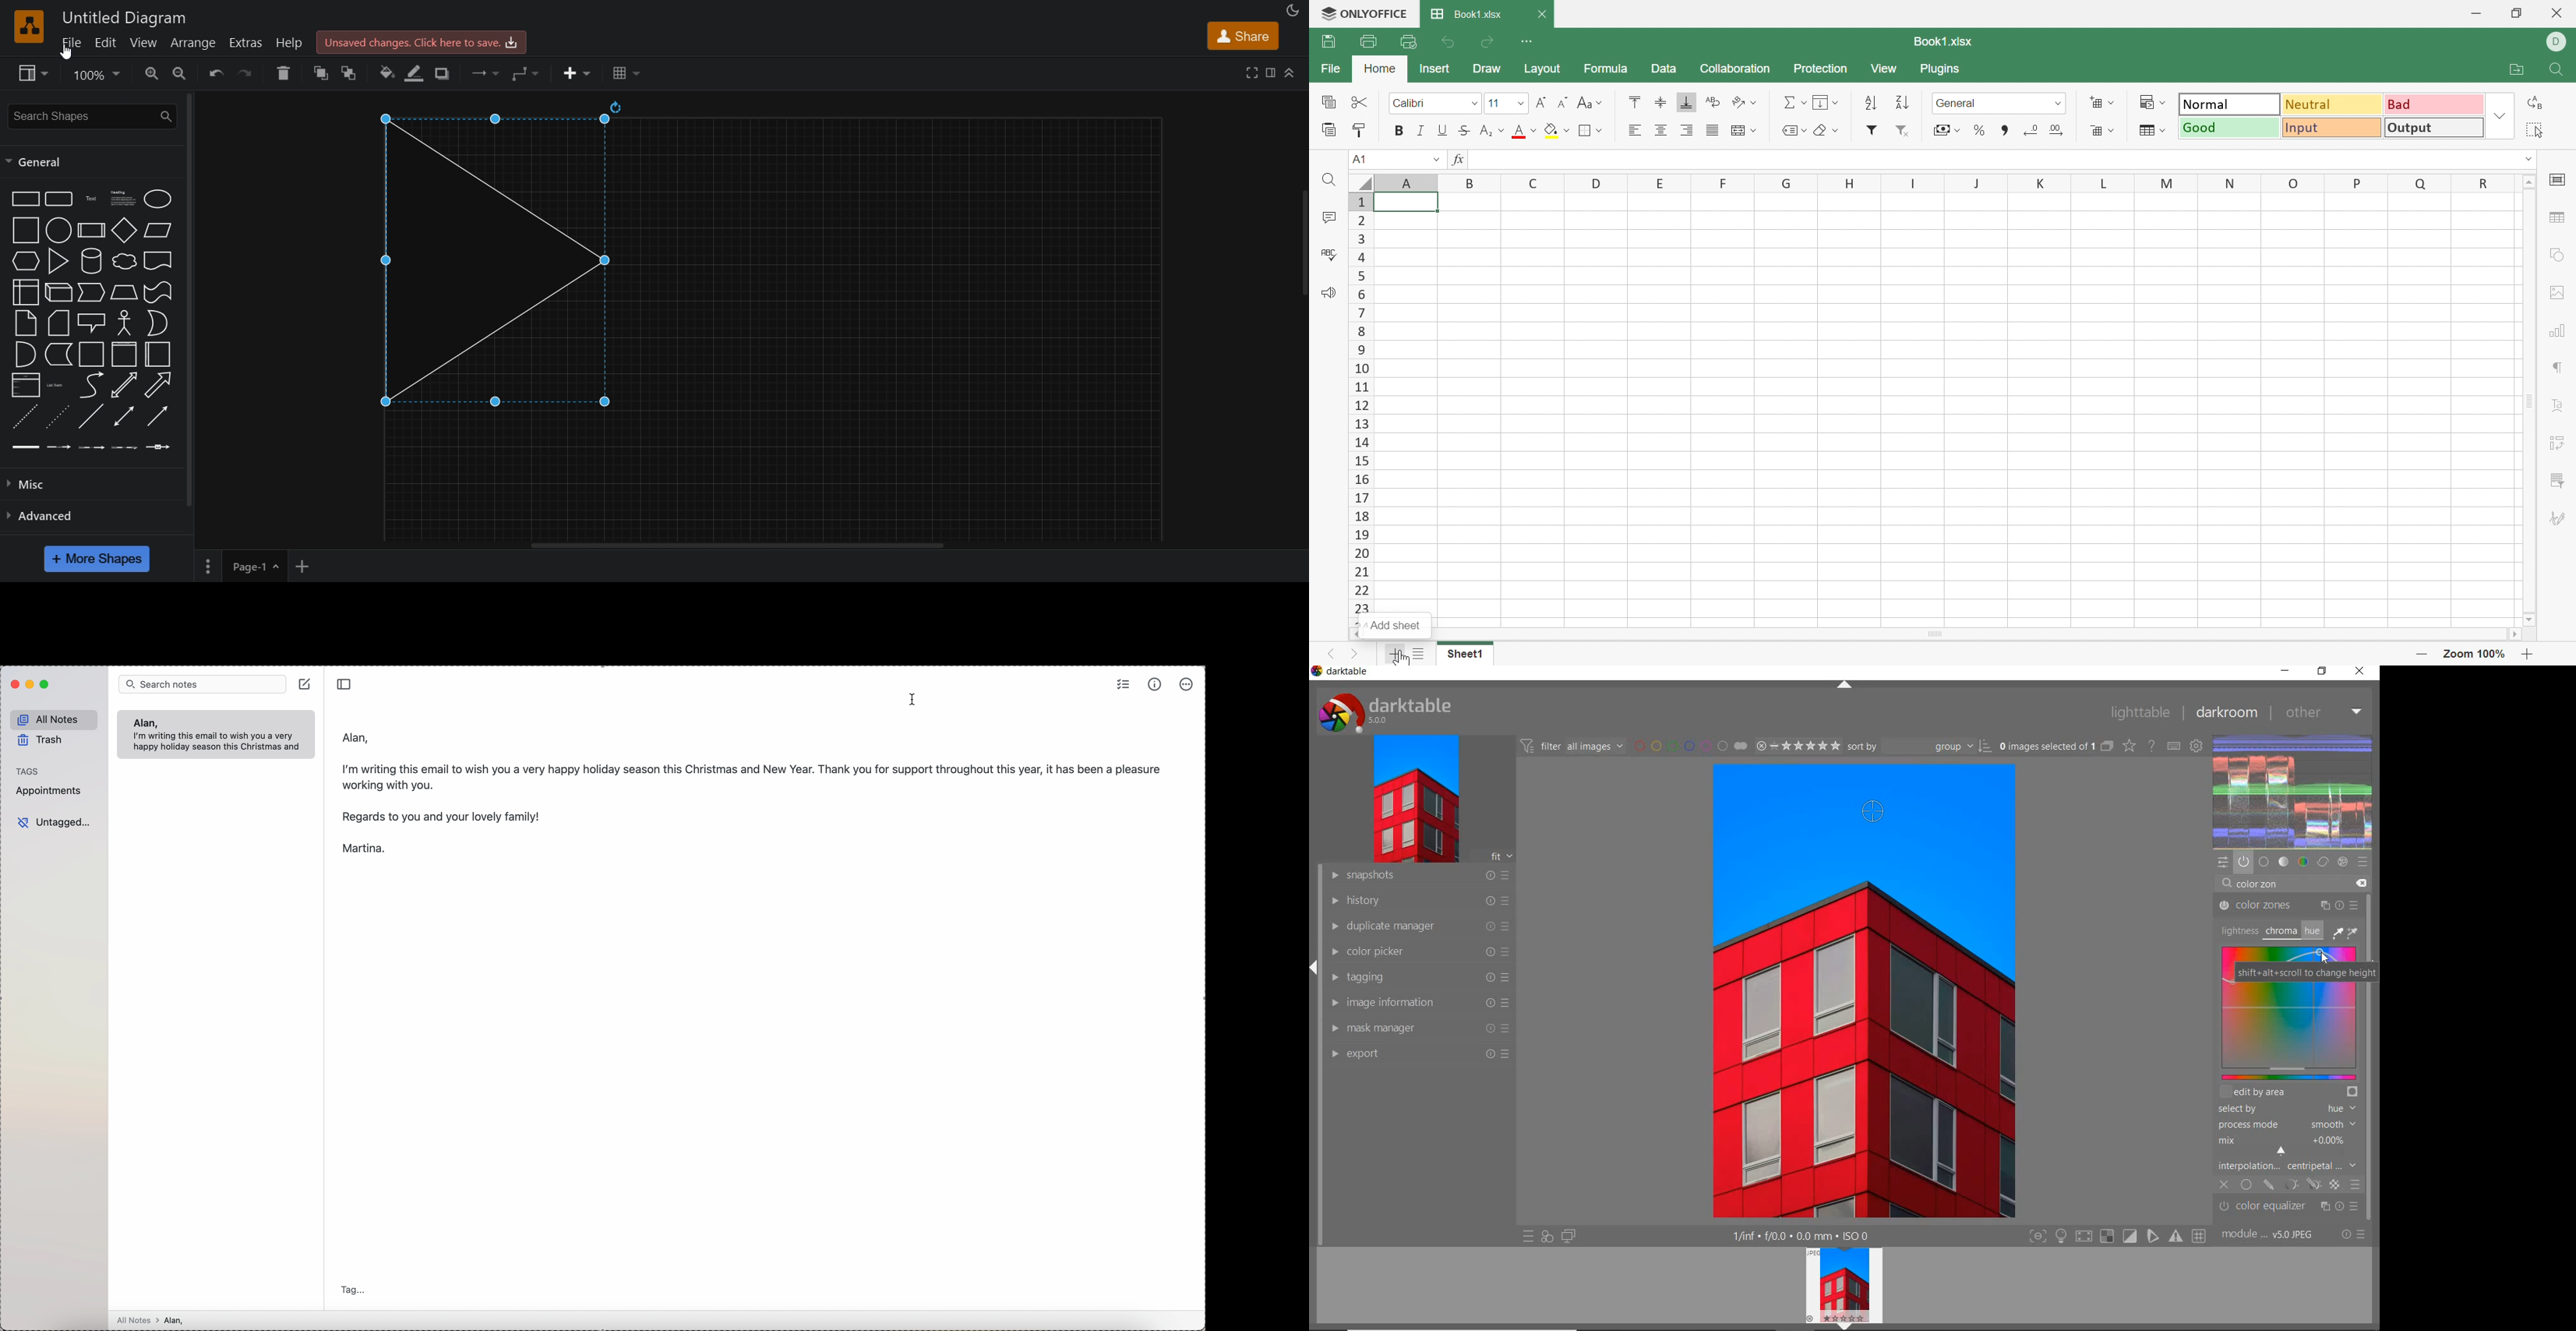 The width and height of the screenshot is (2576, 1344). Describe the element at coordinates (2422, 184) in the screenshot. I see `Q` at that location.